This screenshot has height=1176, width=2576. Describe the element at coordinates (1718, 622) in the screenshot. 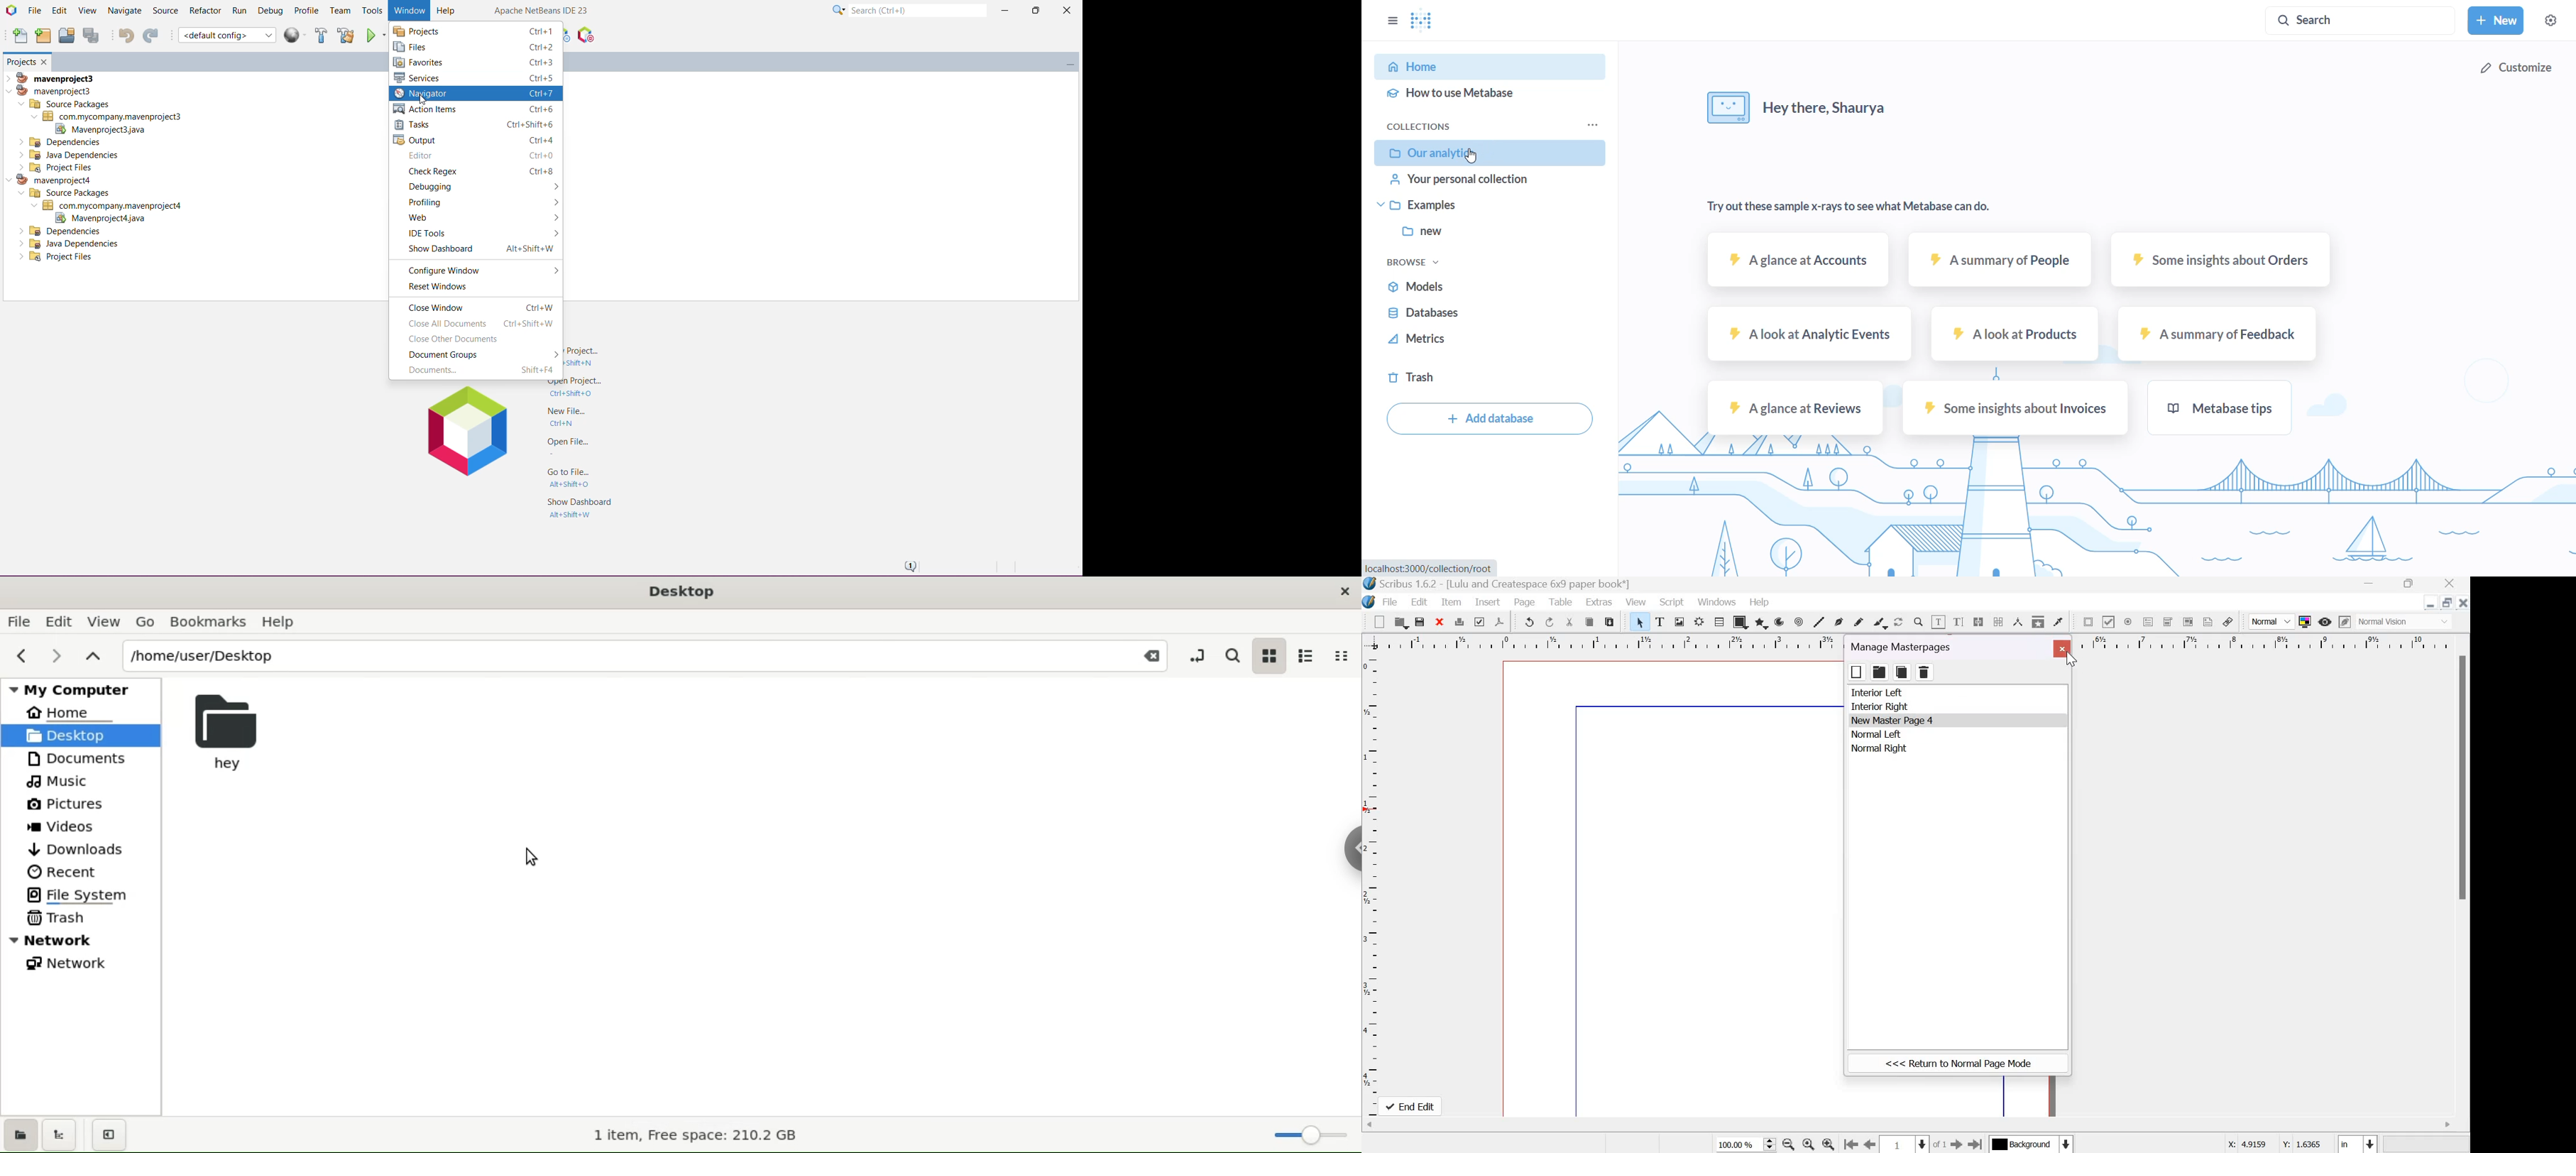

I see `Table` at that location.